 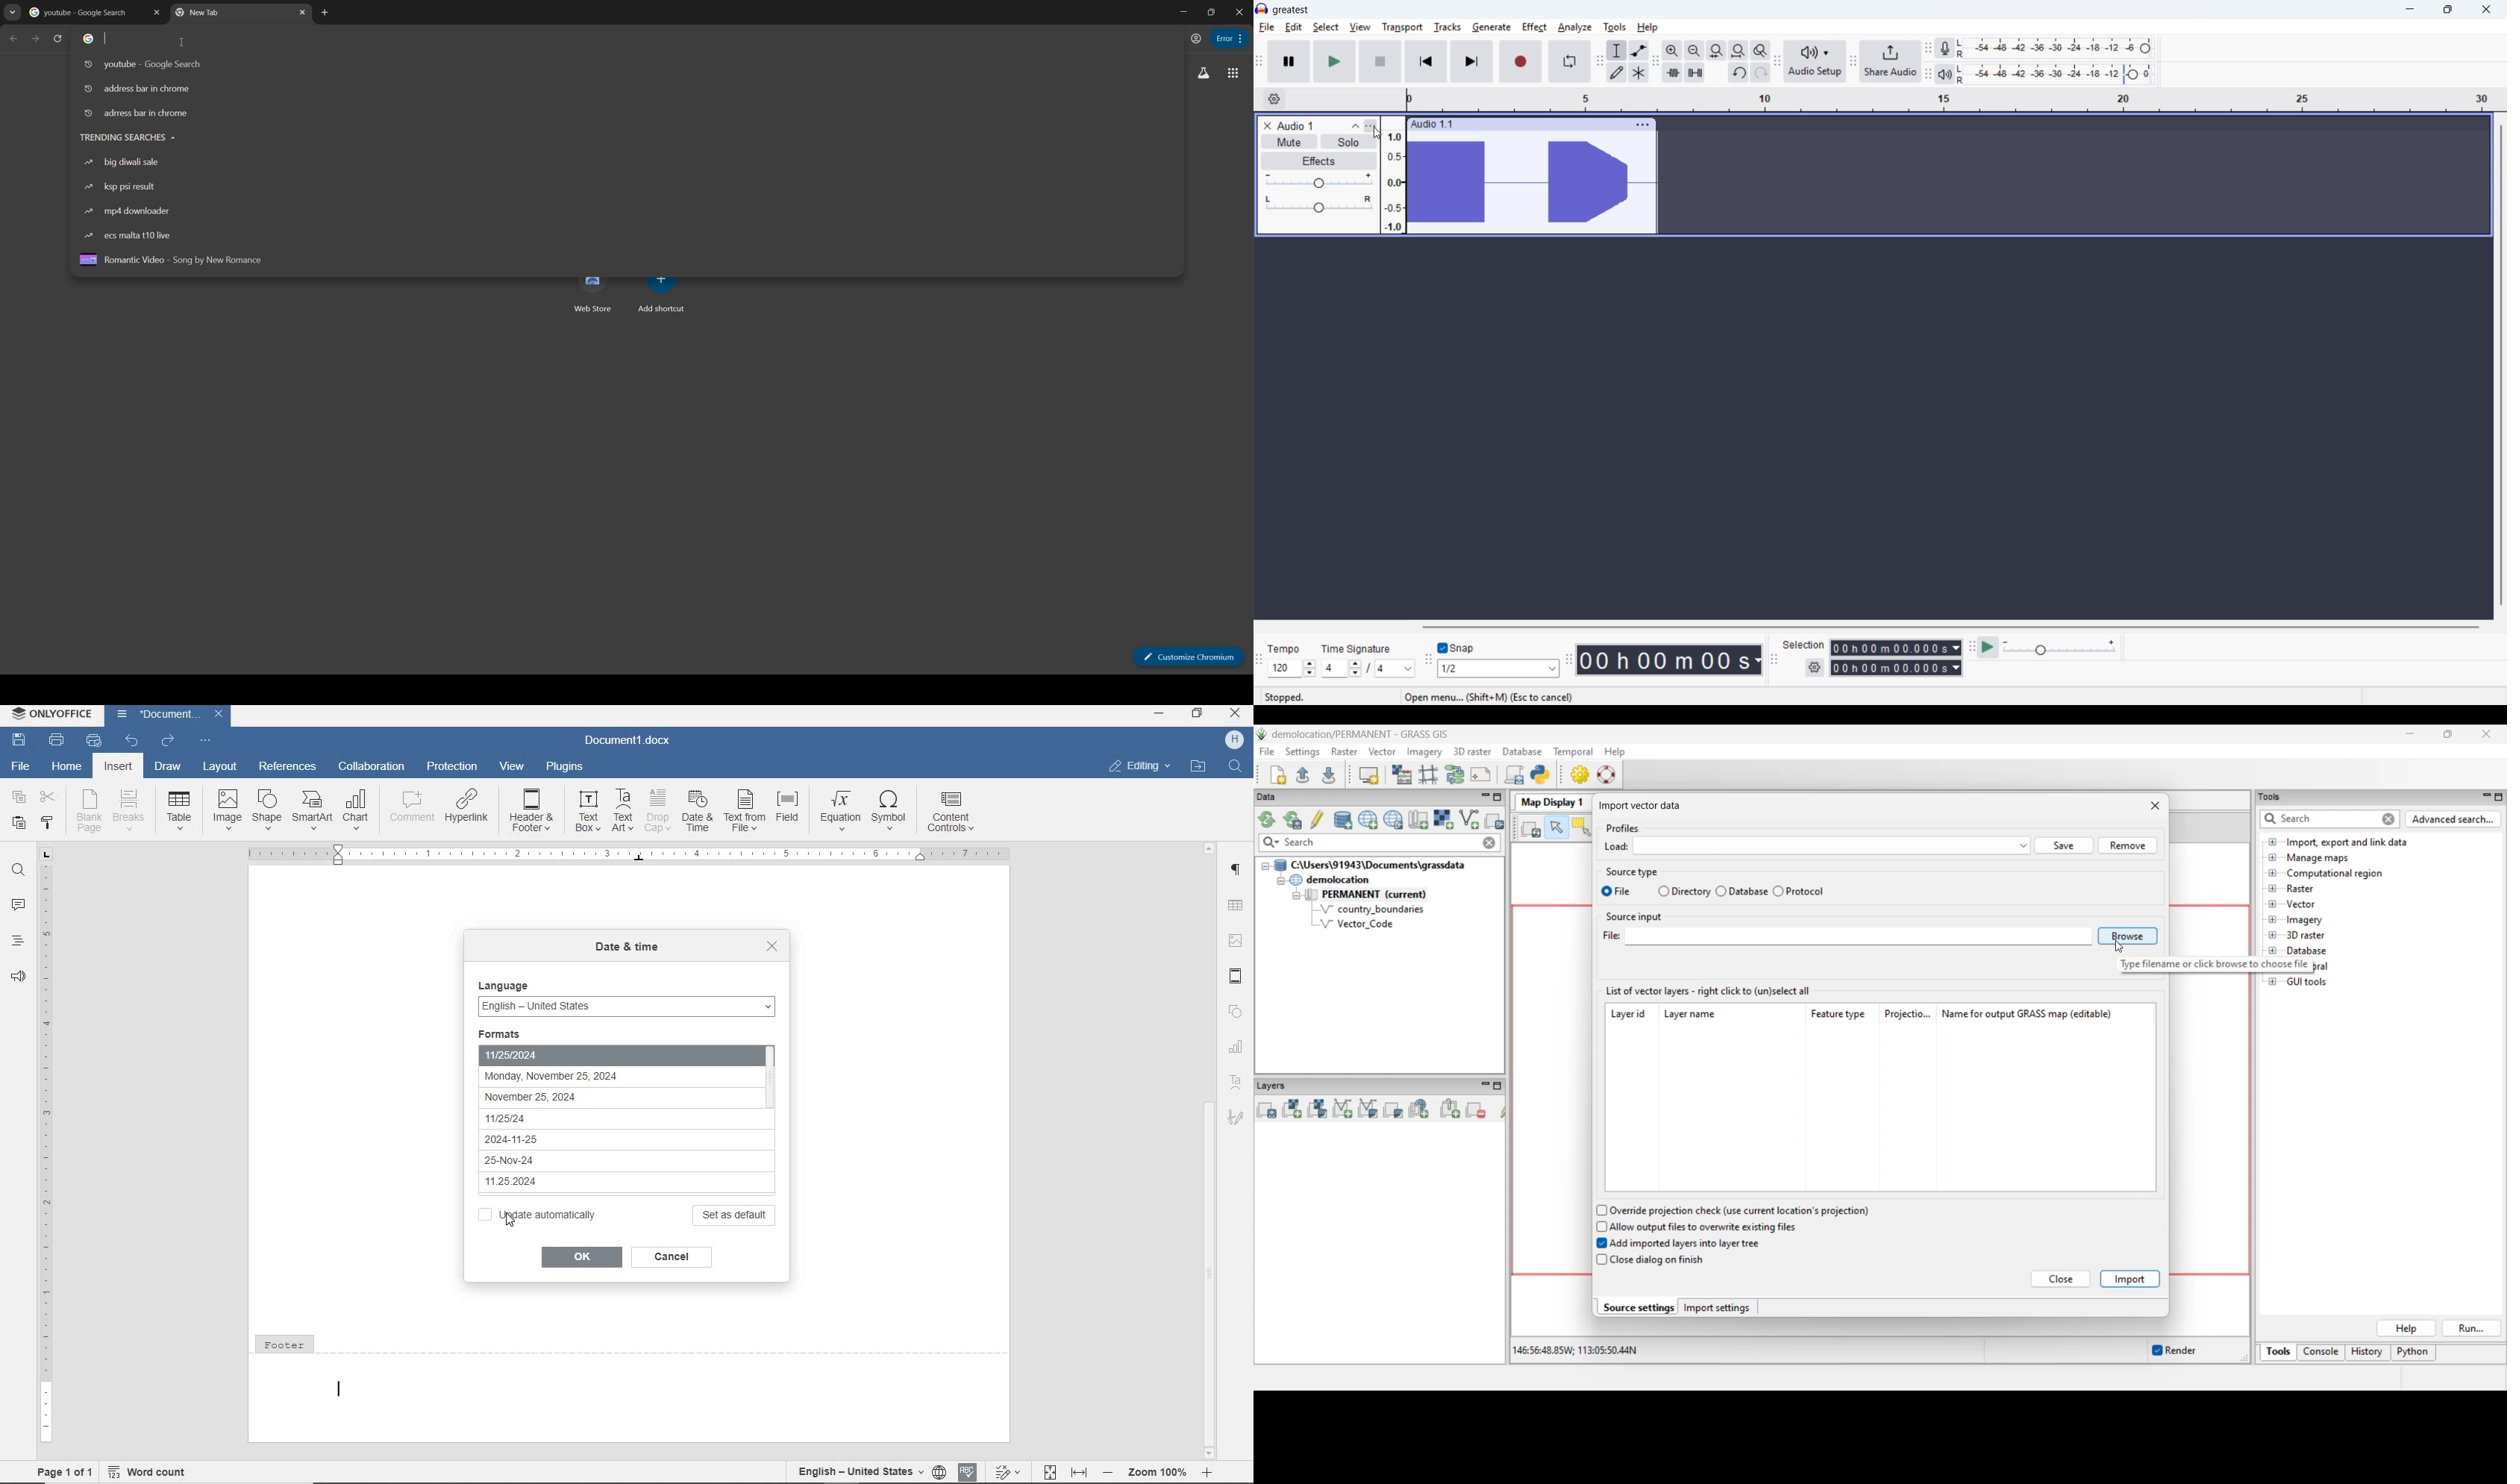 I want to click on header & footer, so click(x=1236, y=976).